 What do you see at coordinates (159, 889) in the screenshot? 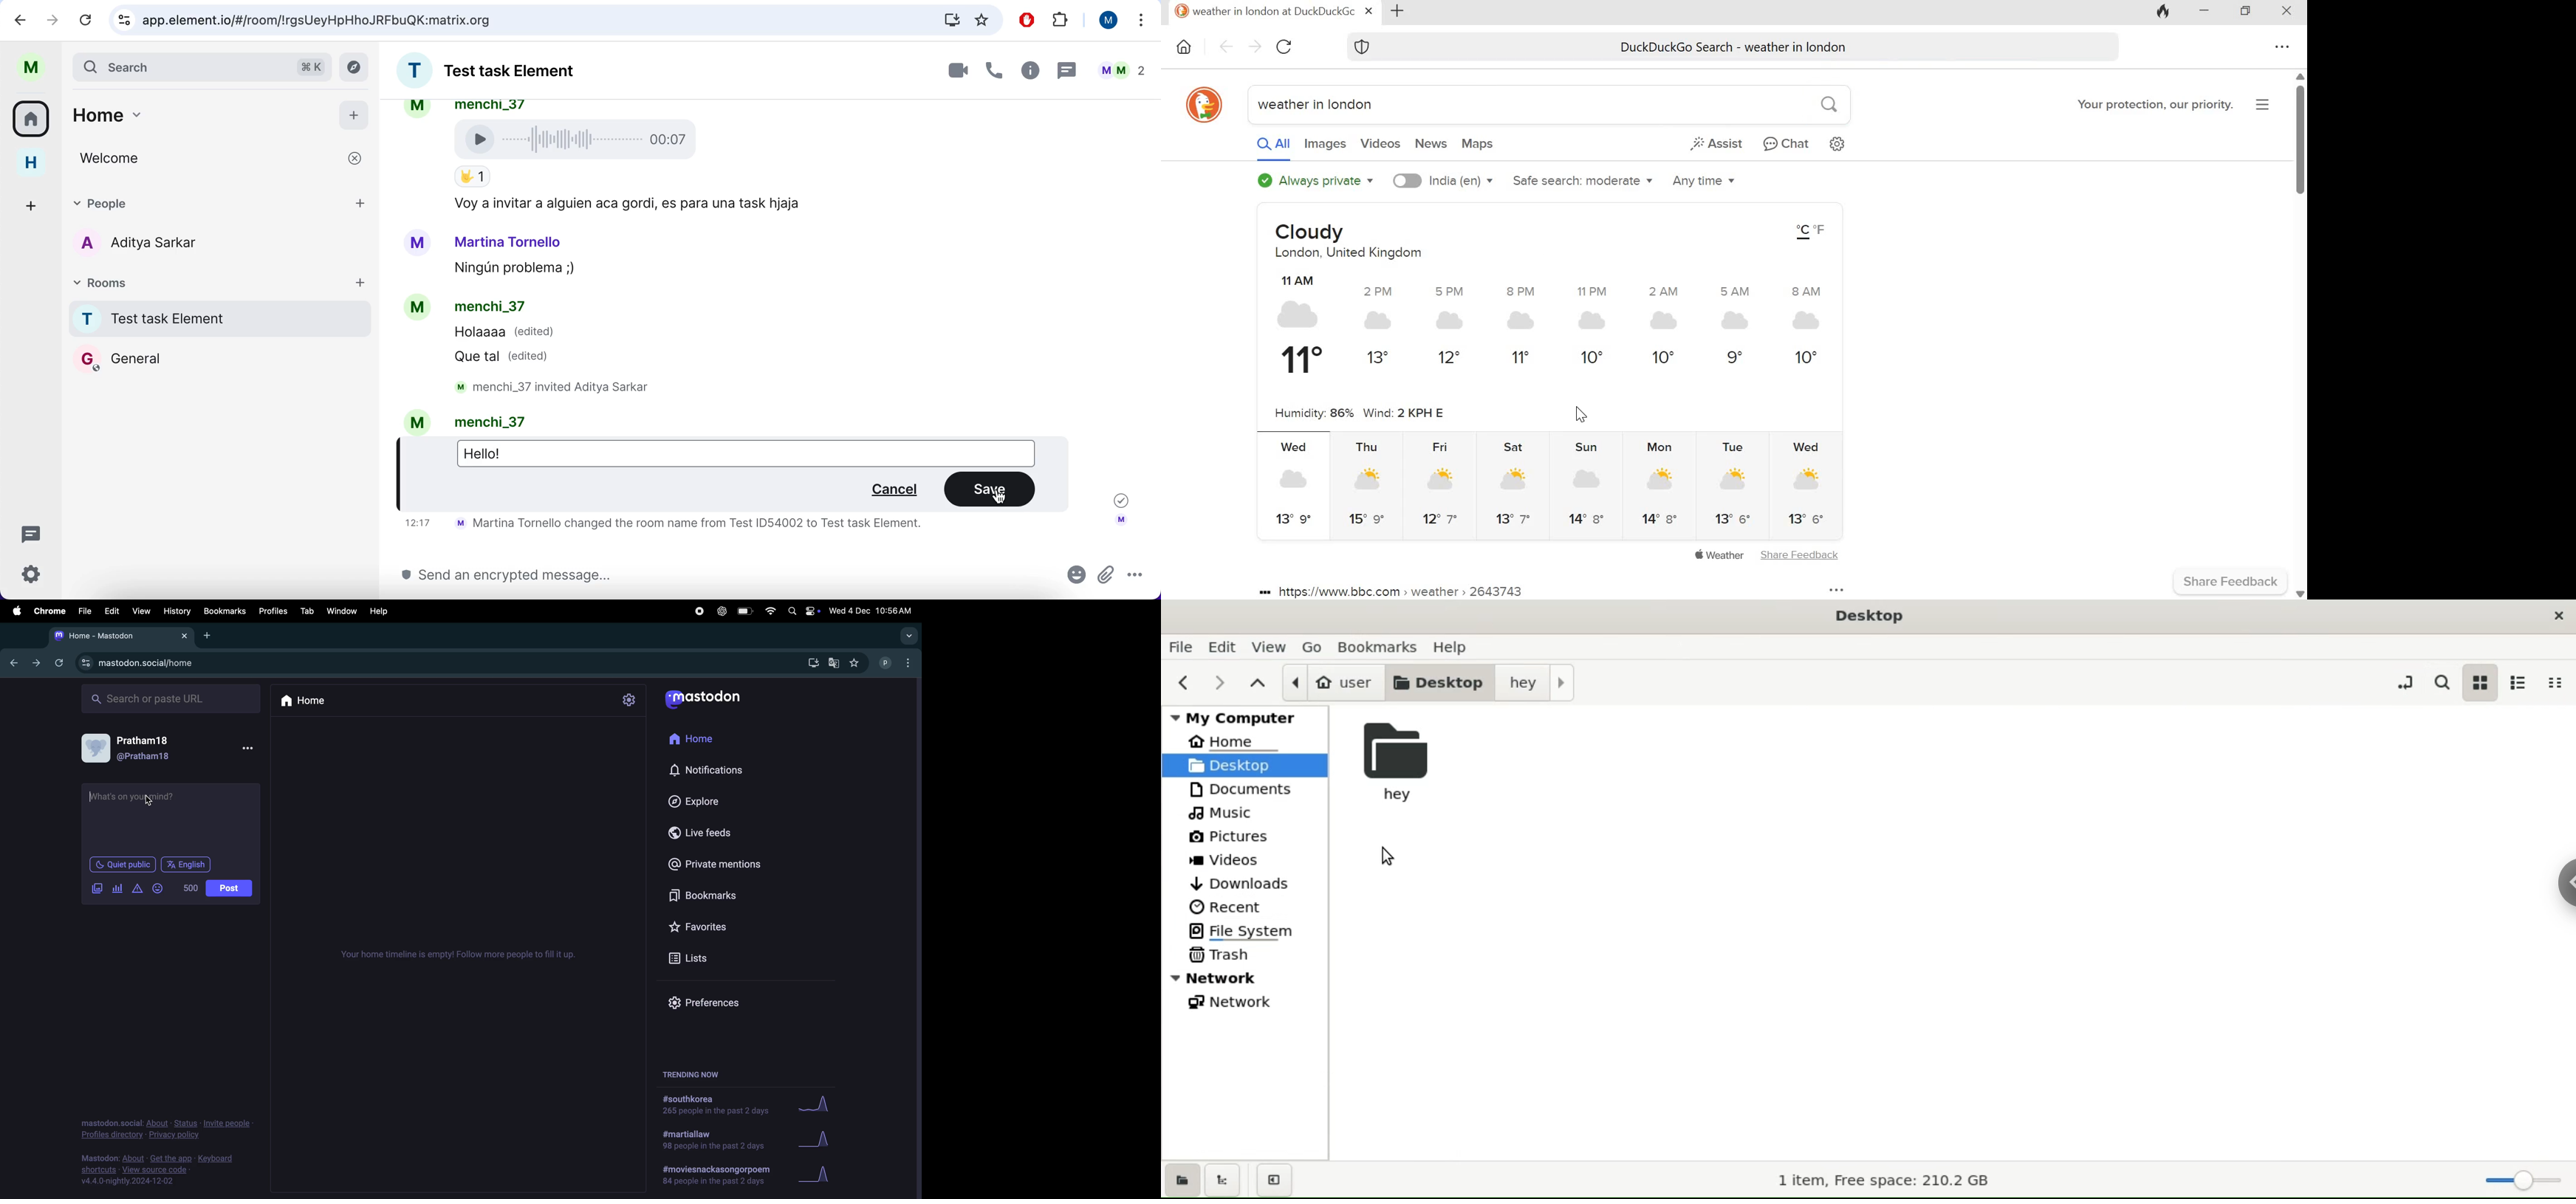
I see `emoji` at bounding box center [159, 889].